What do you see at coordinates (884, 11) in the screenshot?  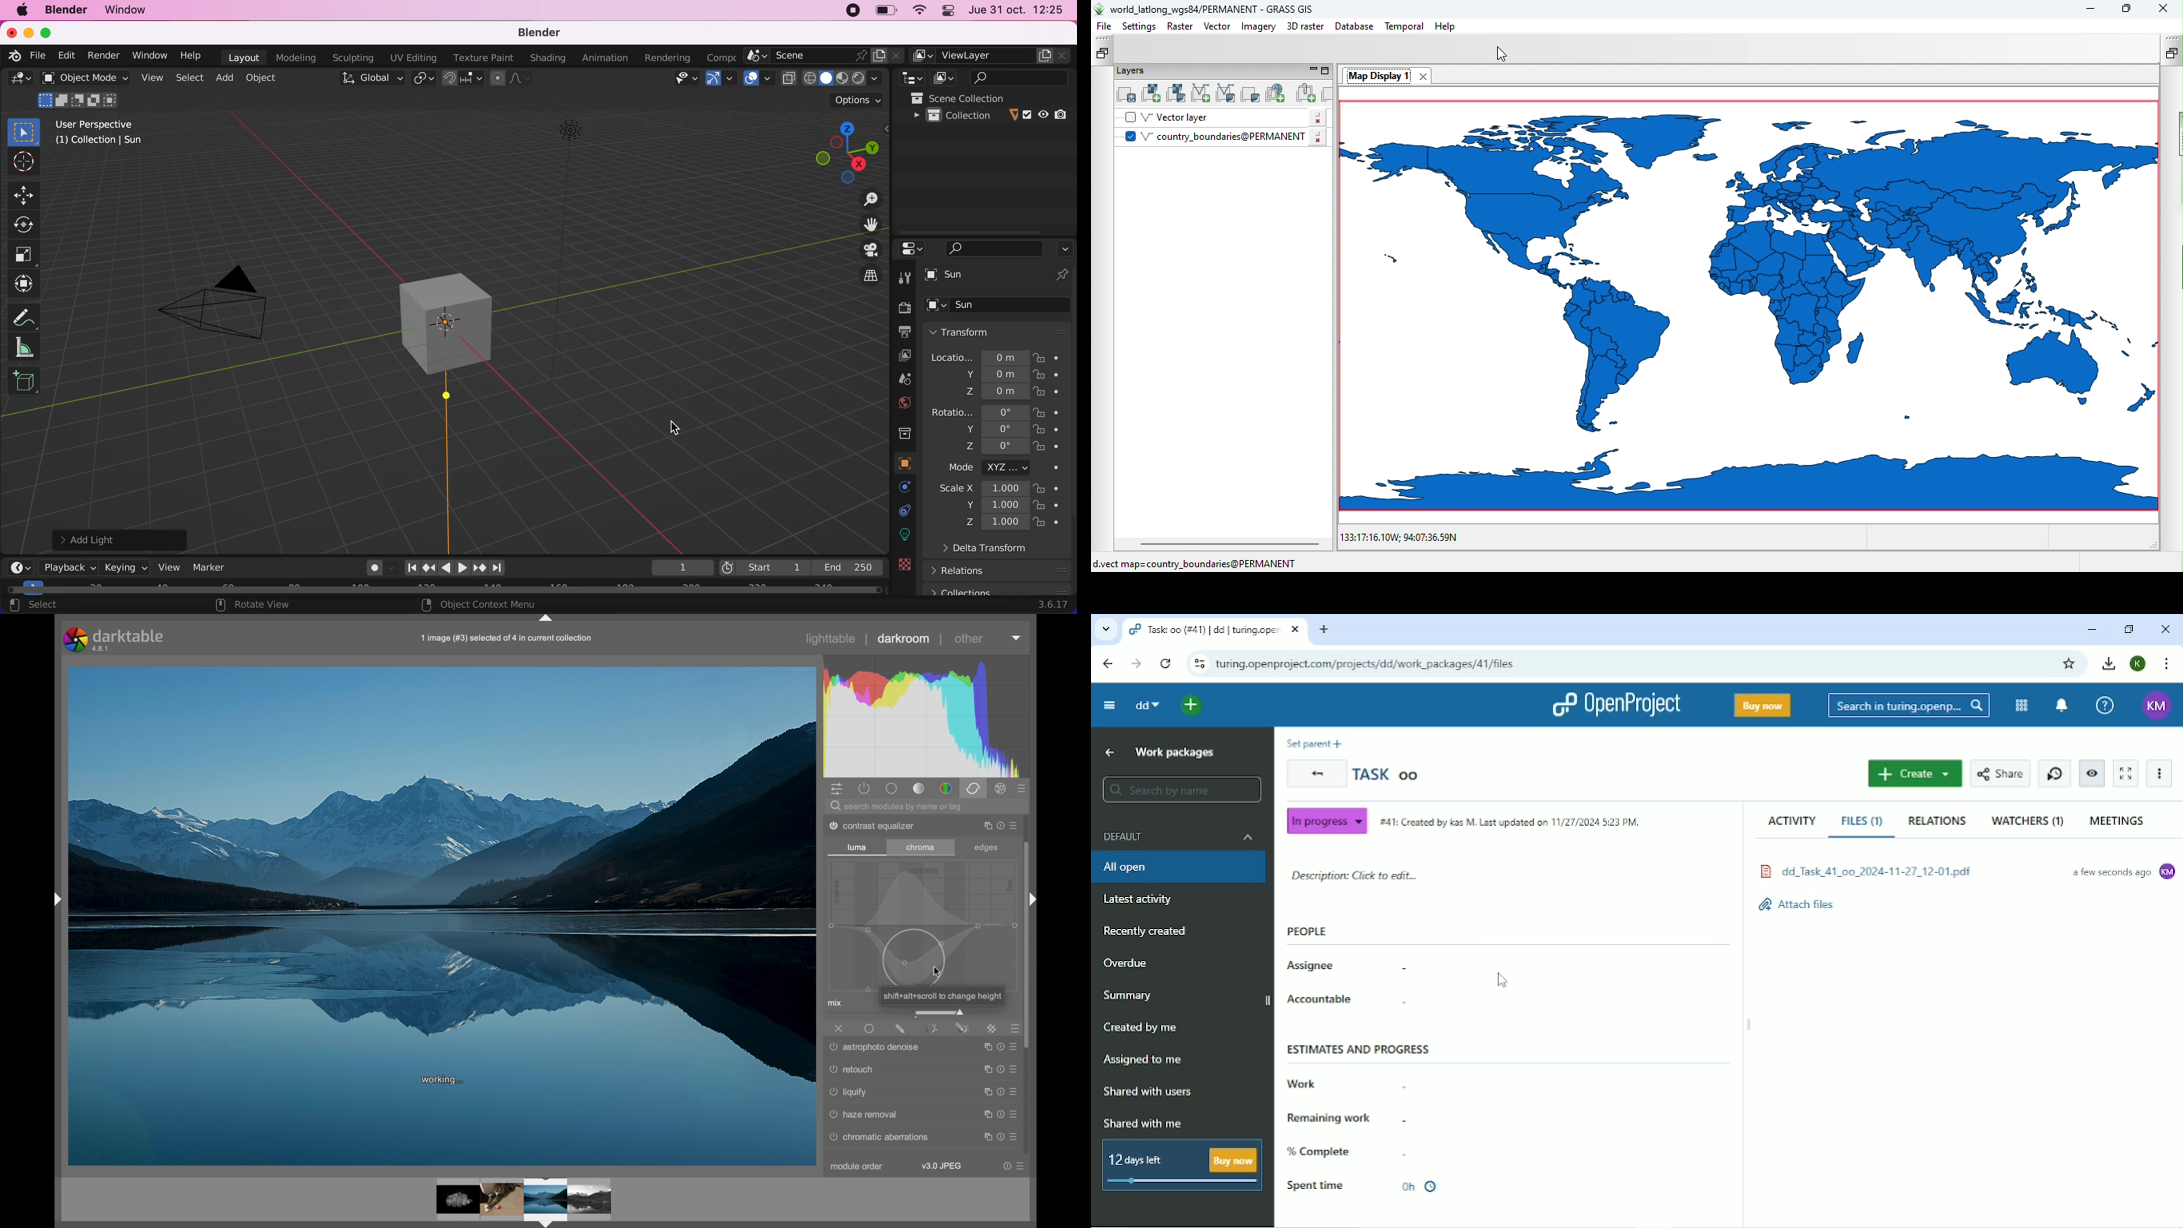 I see `battery` at bounding box center [884, 11].